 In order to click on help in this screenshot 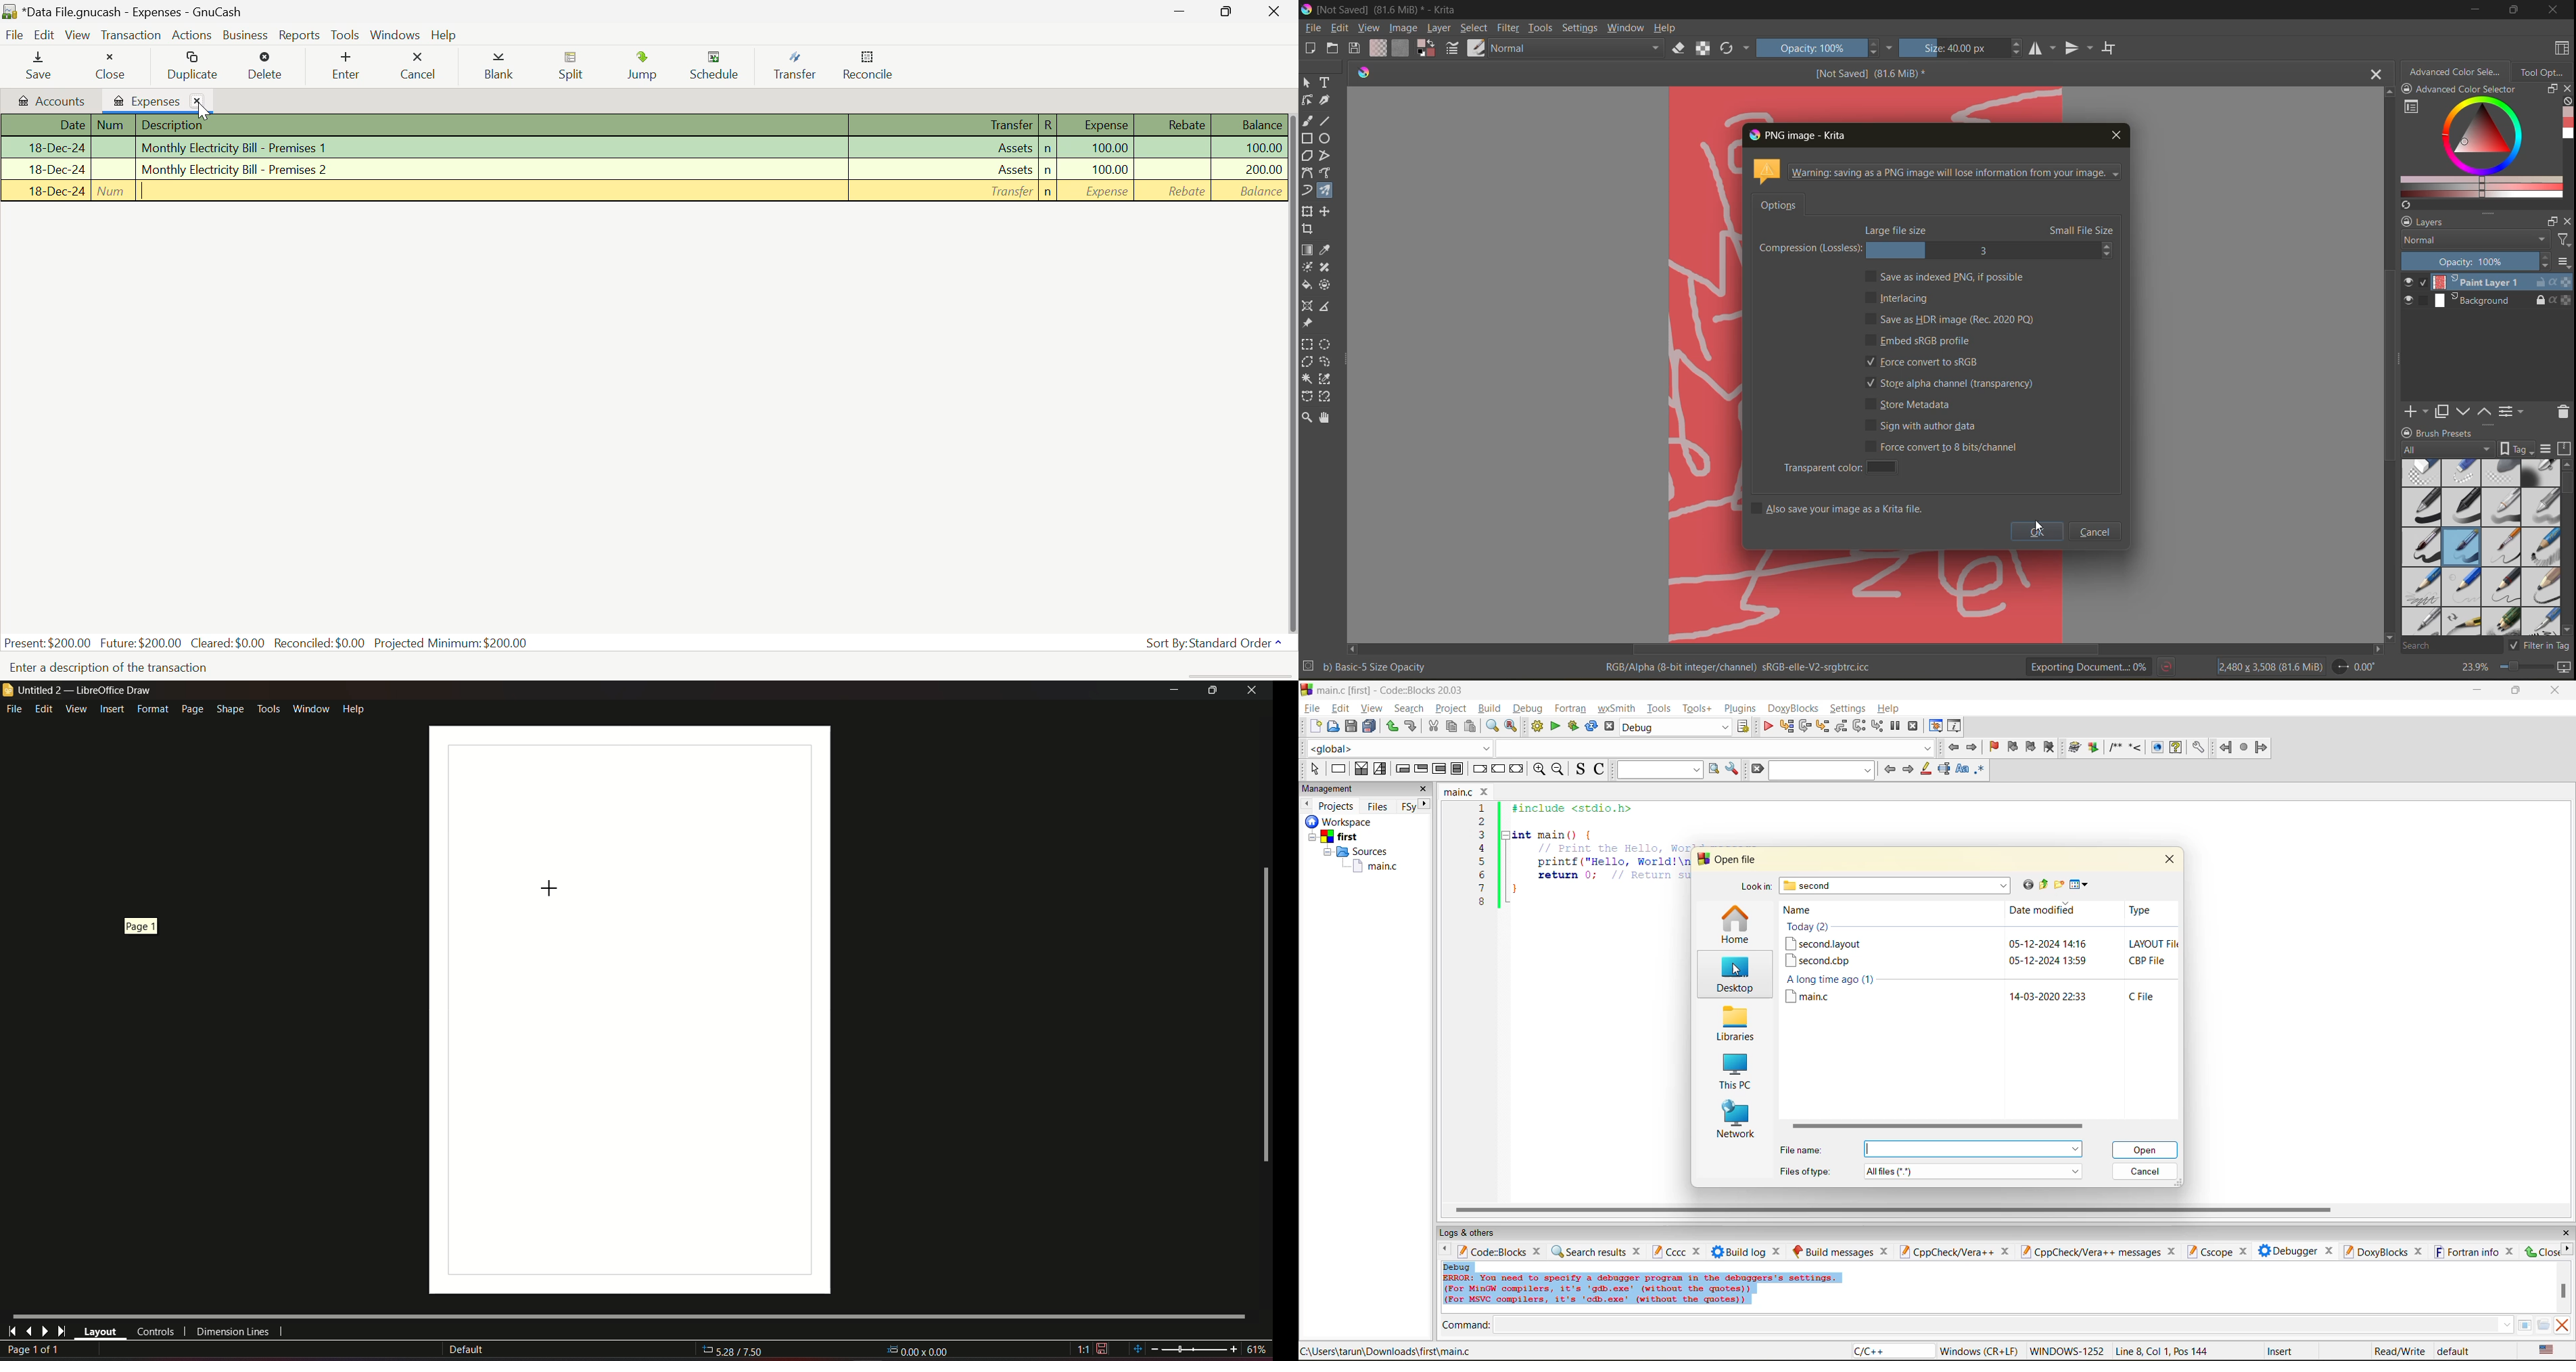, I will do `click(1890, 708)`.